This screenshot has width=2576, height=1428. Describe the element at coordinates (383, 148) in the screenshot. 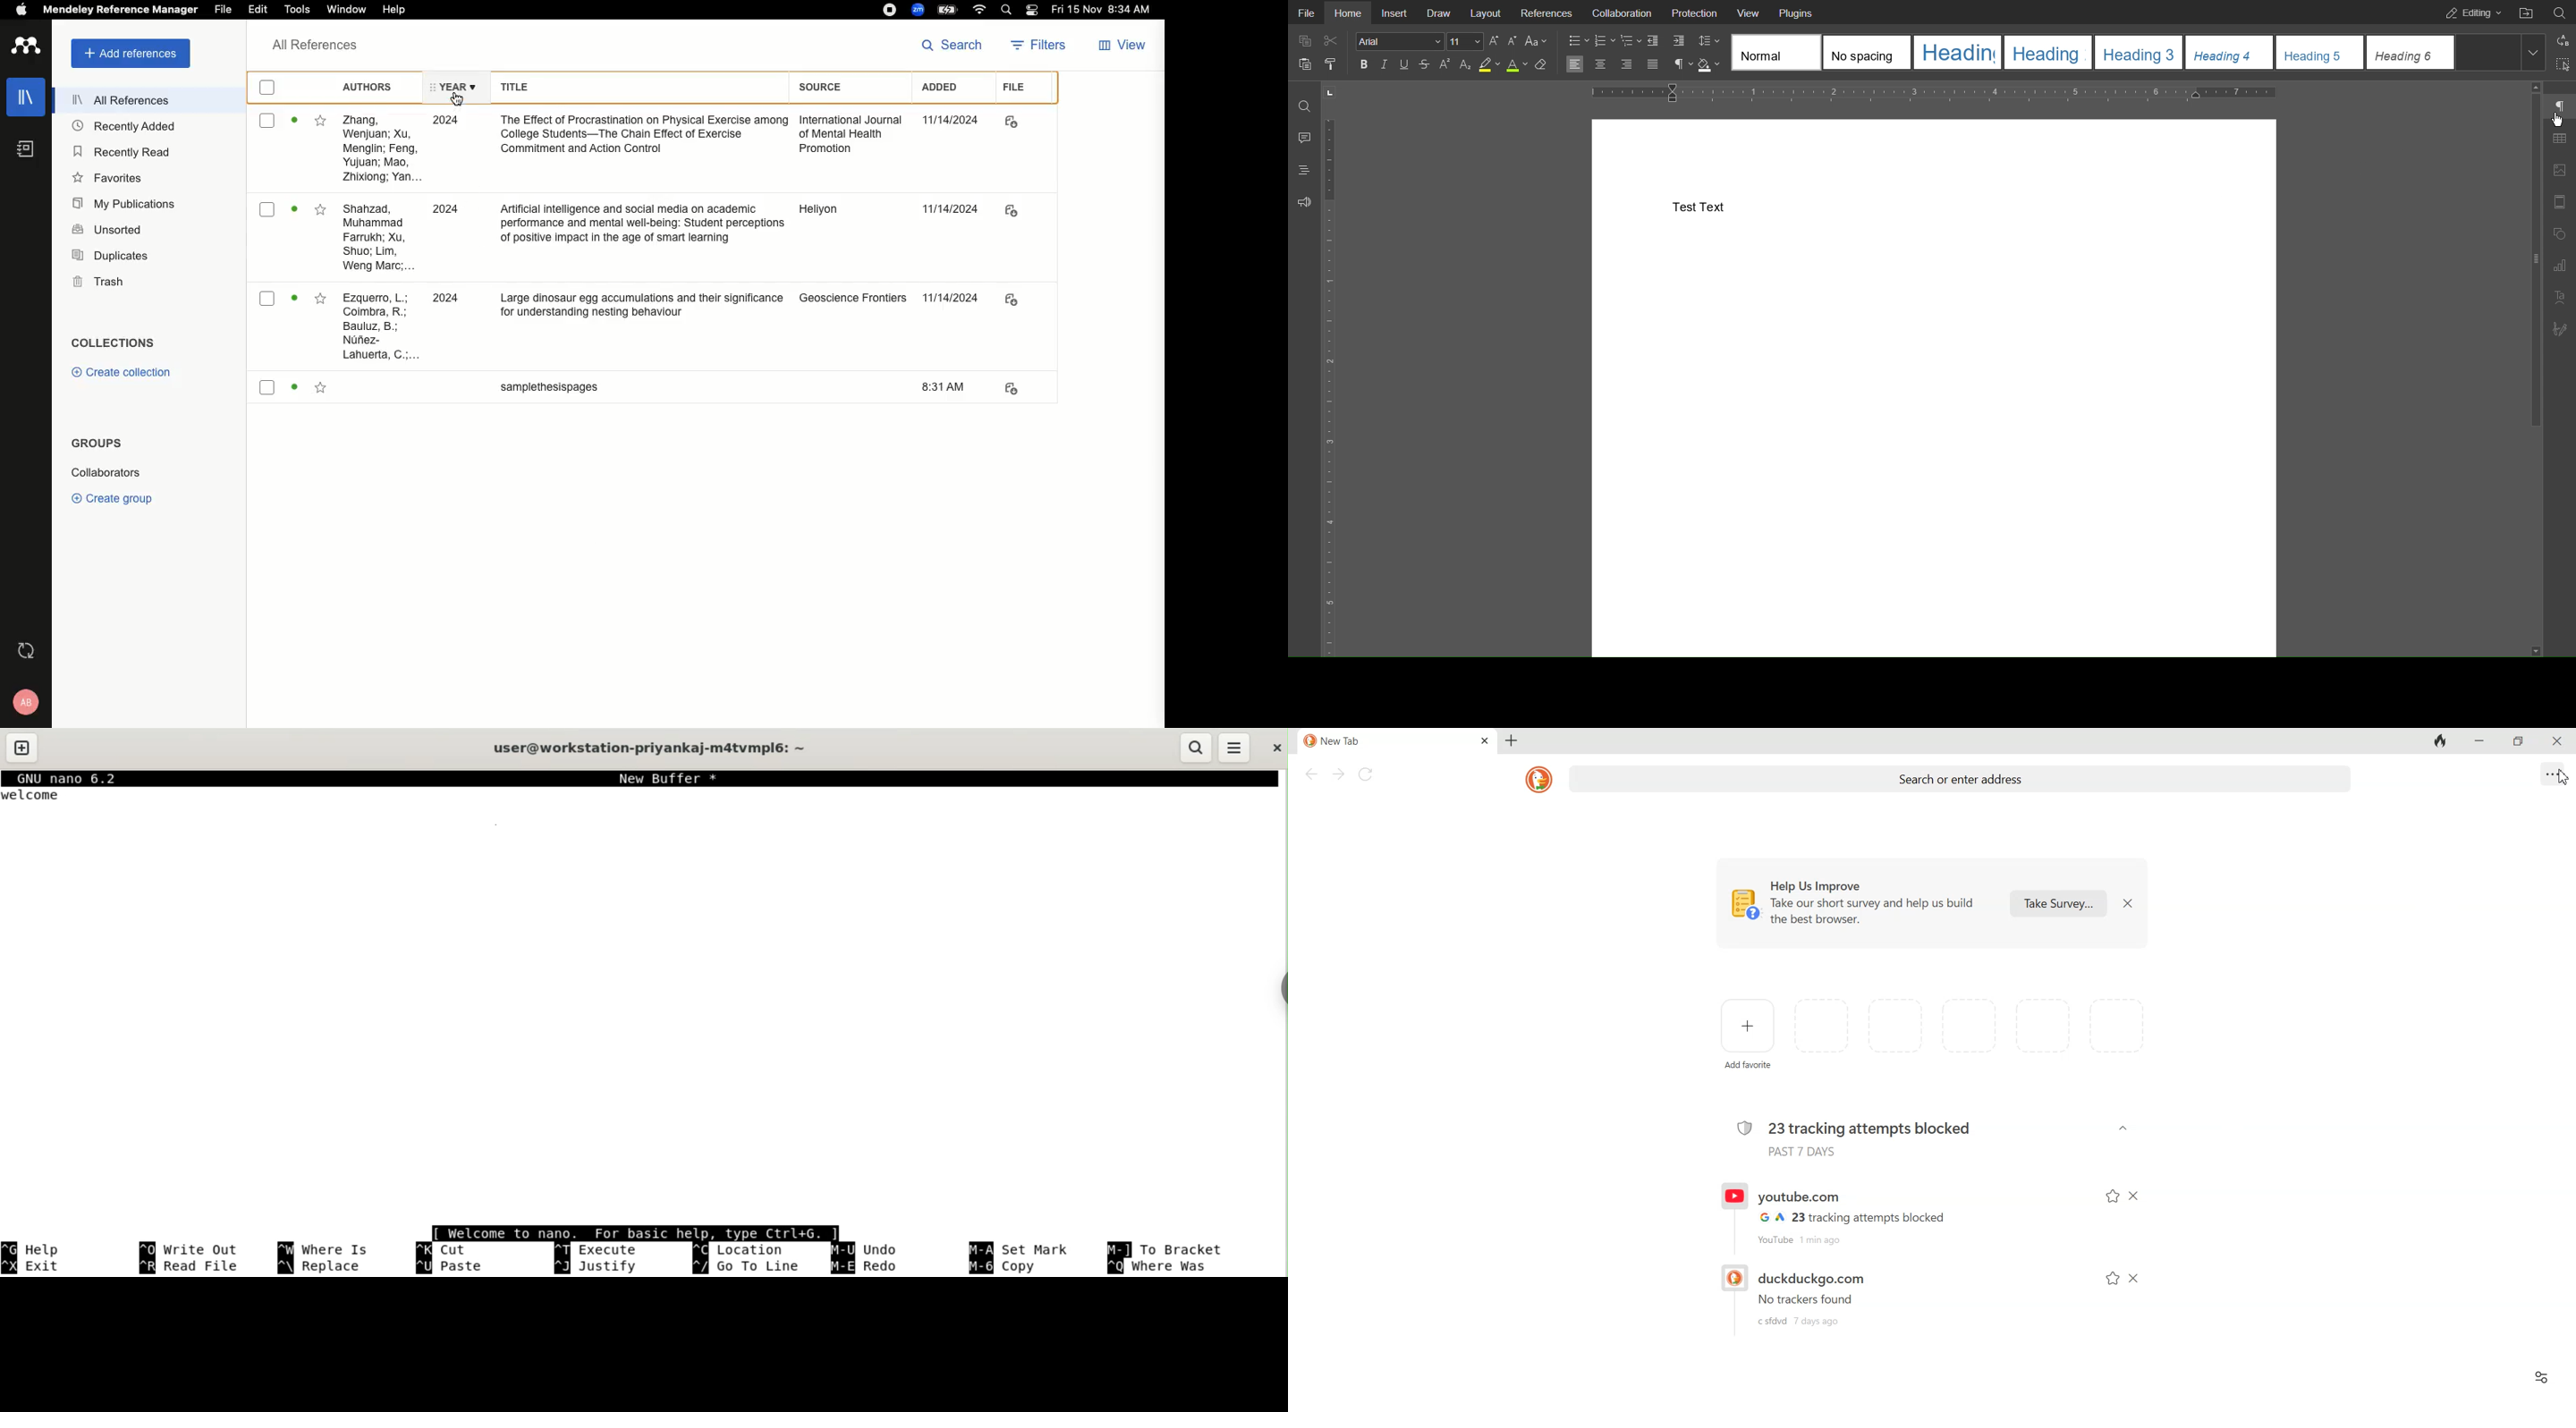

I see `authors name` at that location.